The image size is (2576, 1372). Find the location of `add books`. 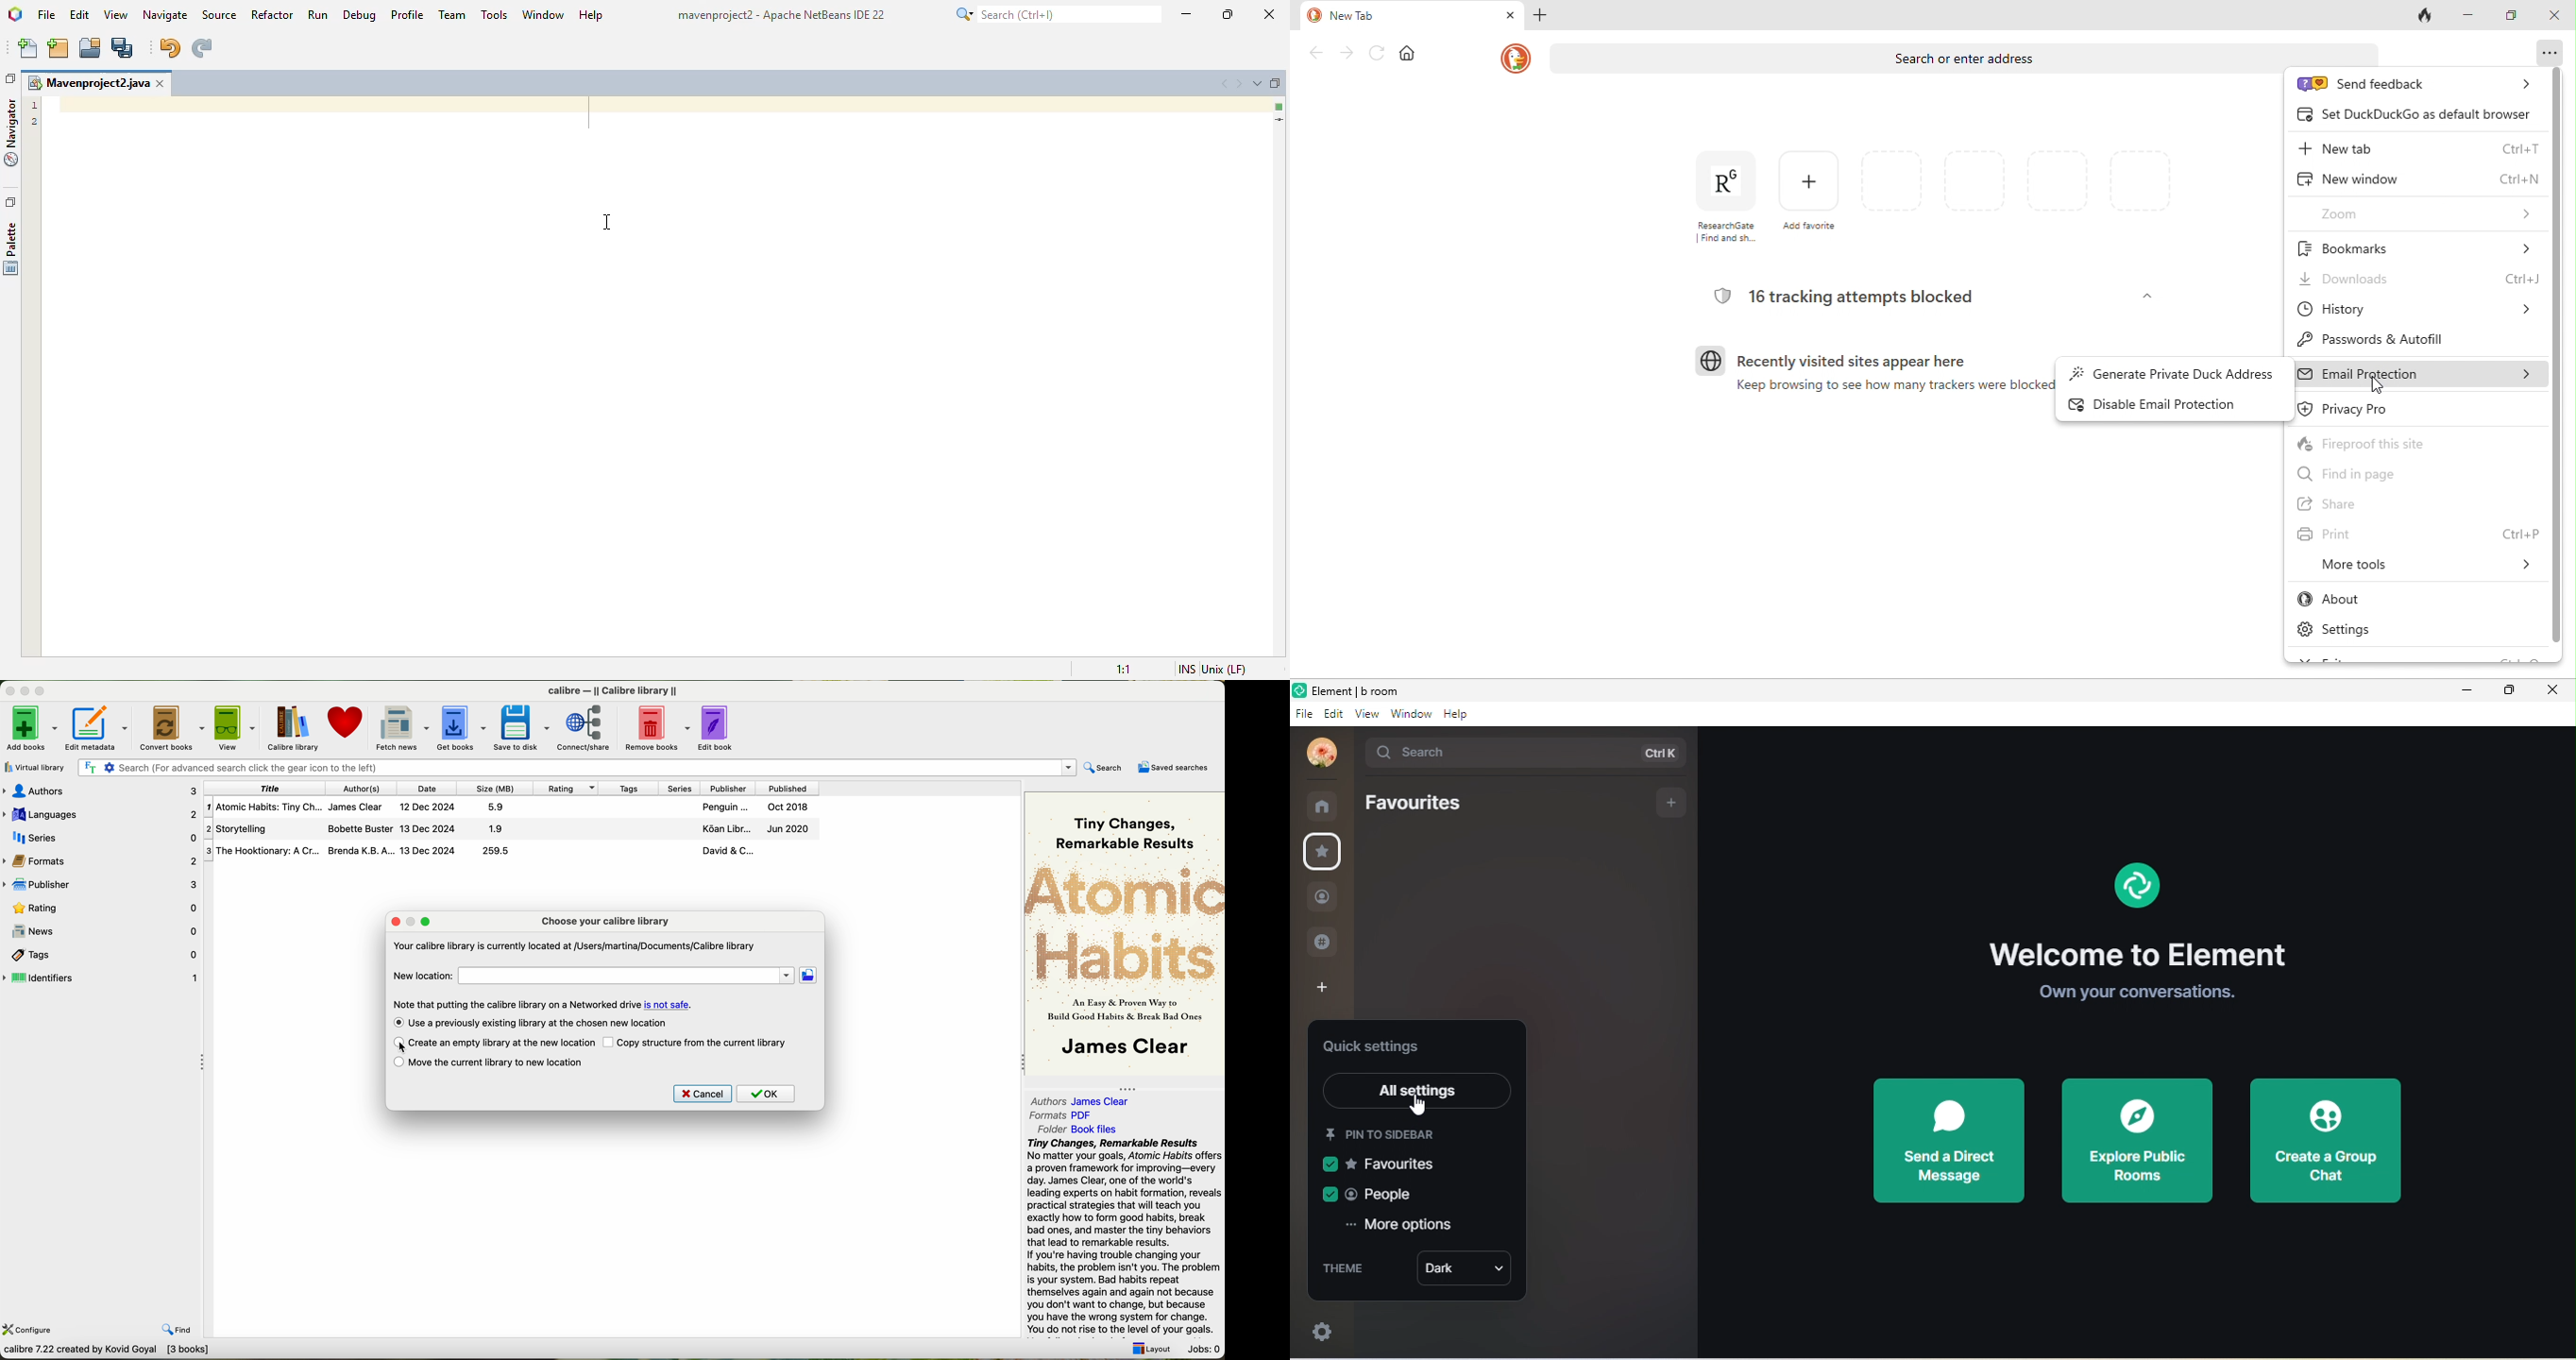

add books is located at coordinates (31, 731).